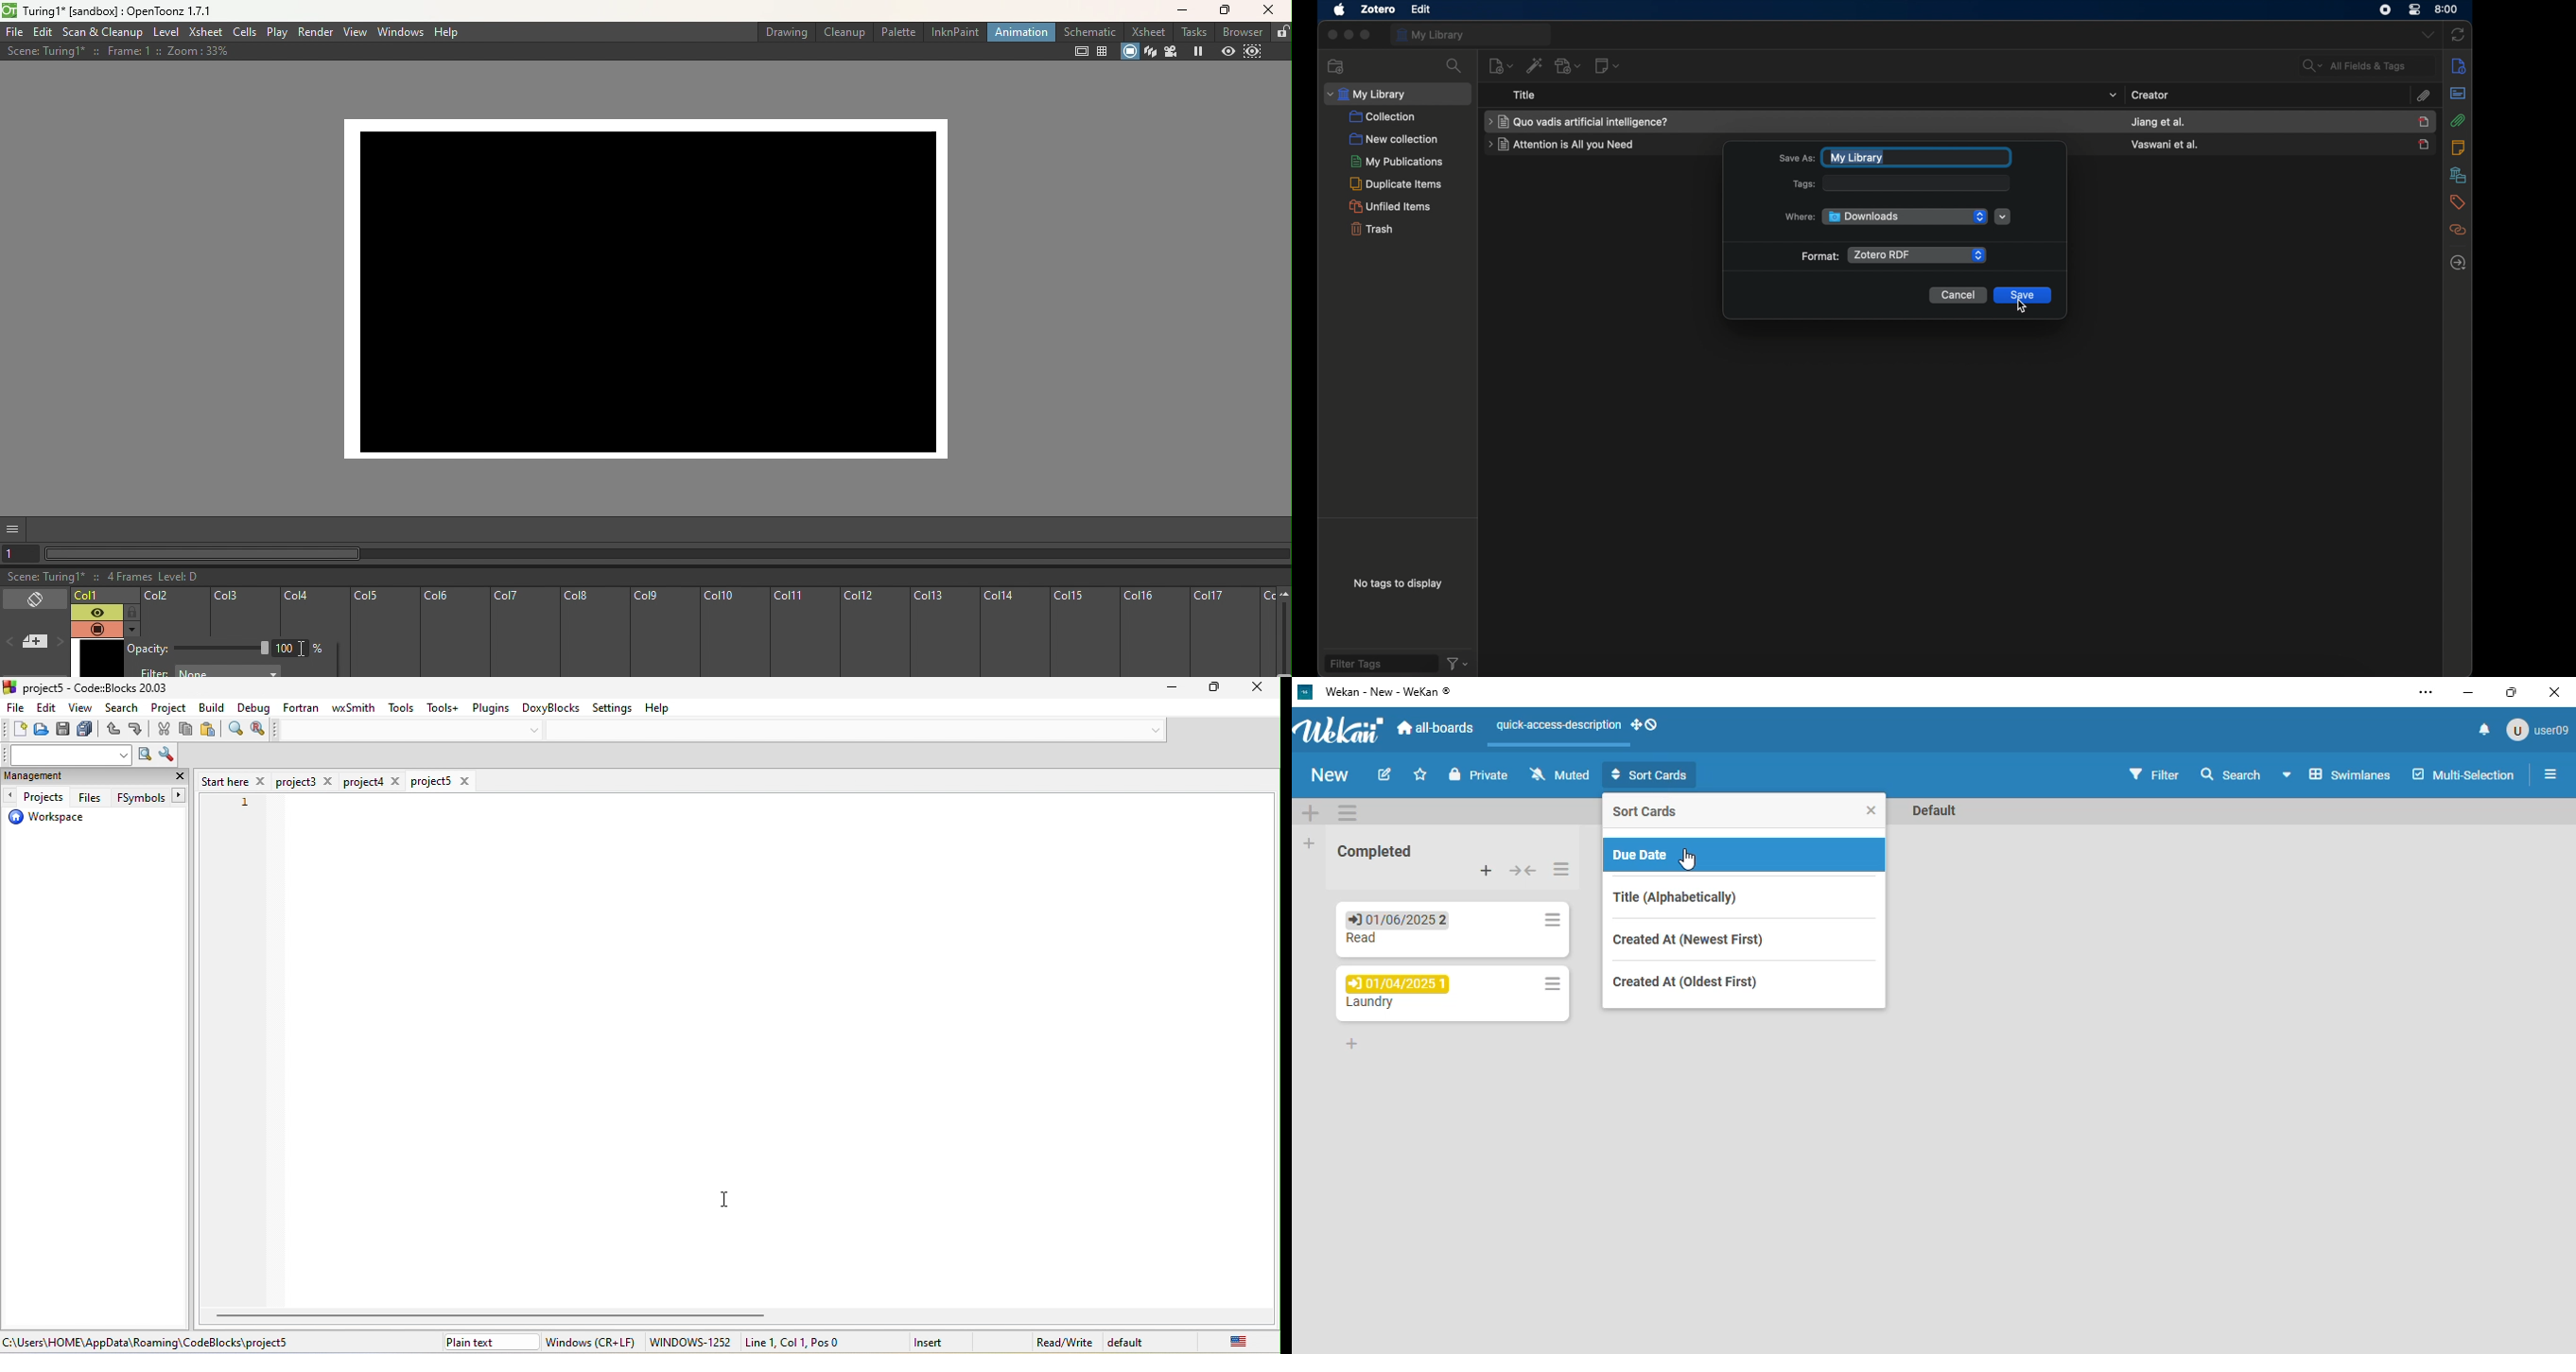 This screenshot has width=2576, height=1372. I want to click on View, so click(353, 32).